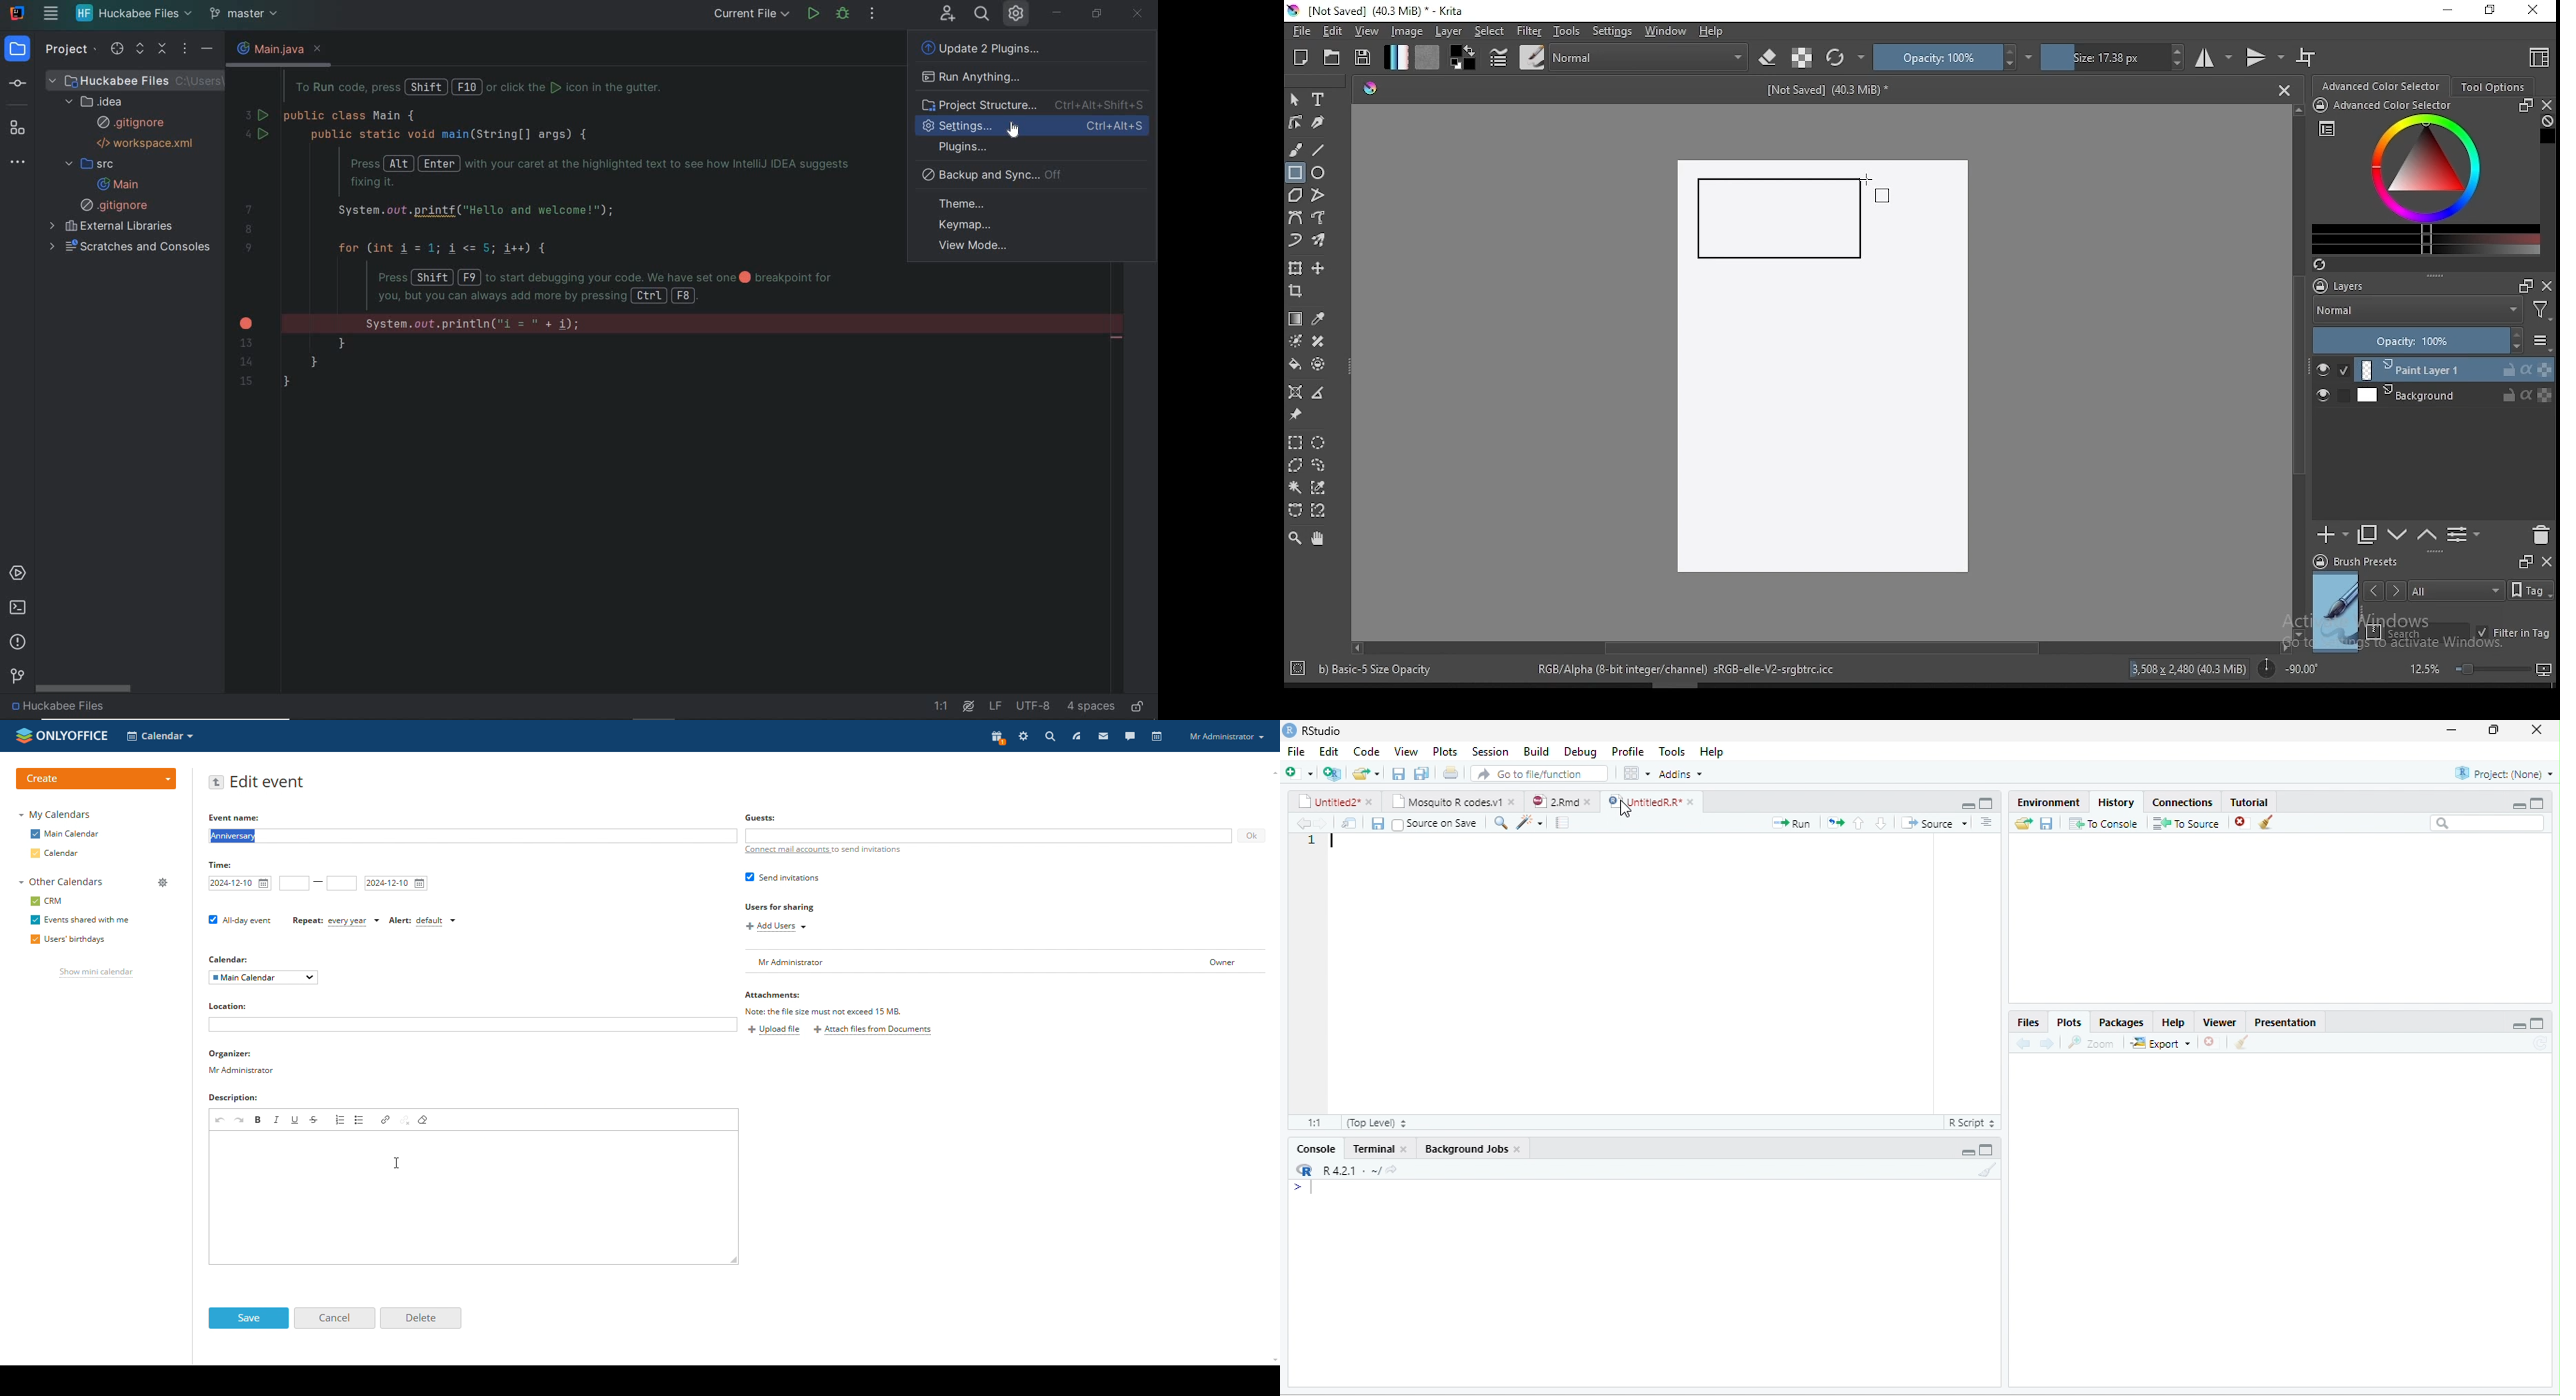  I want to click on preview, so click(2336, 612).